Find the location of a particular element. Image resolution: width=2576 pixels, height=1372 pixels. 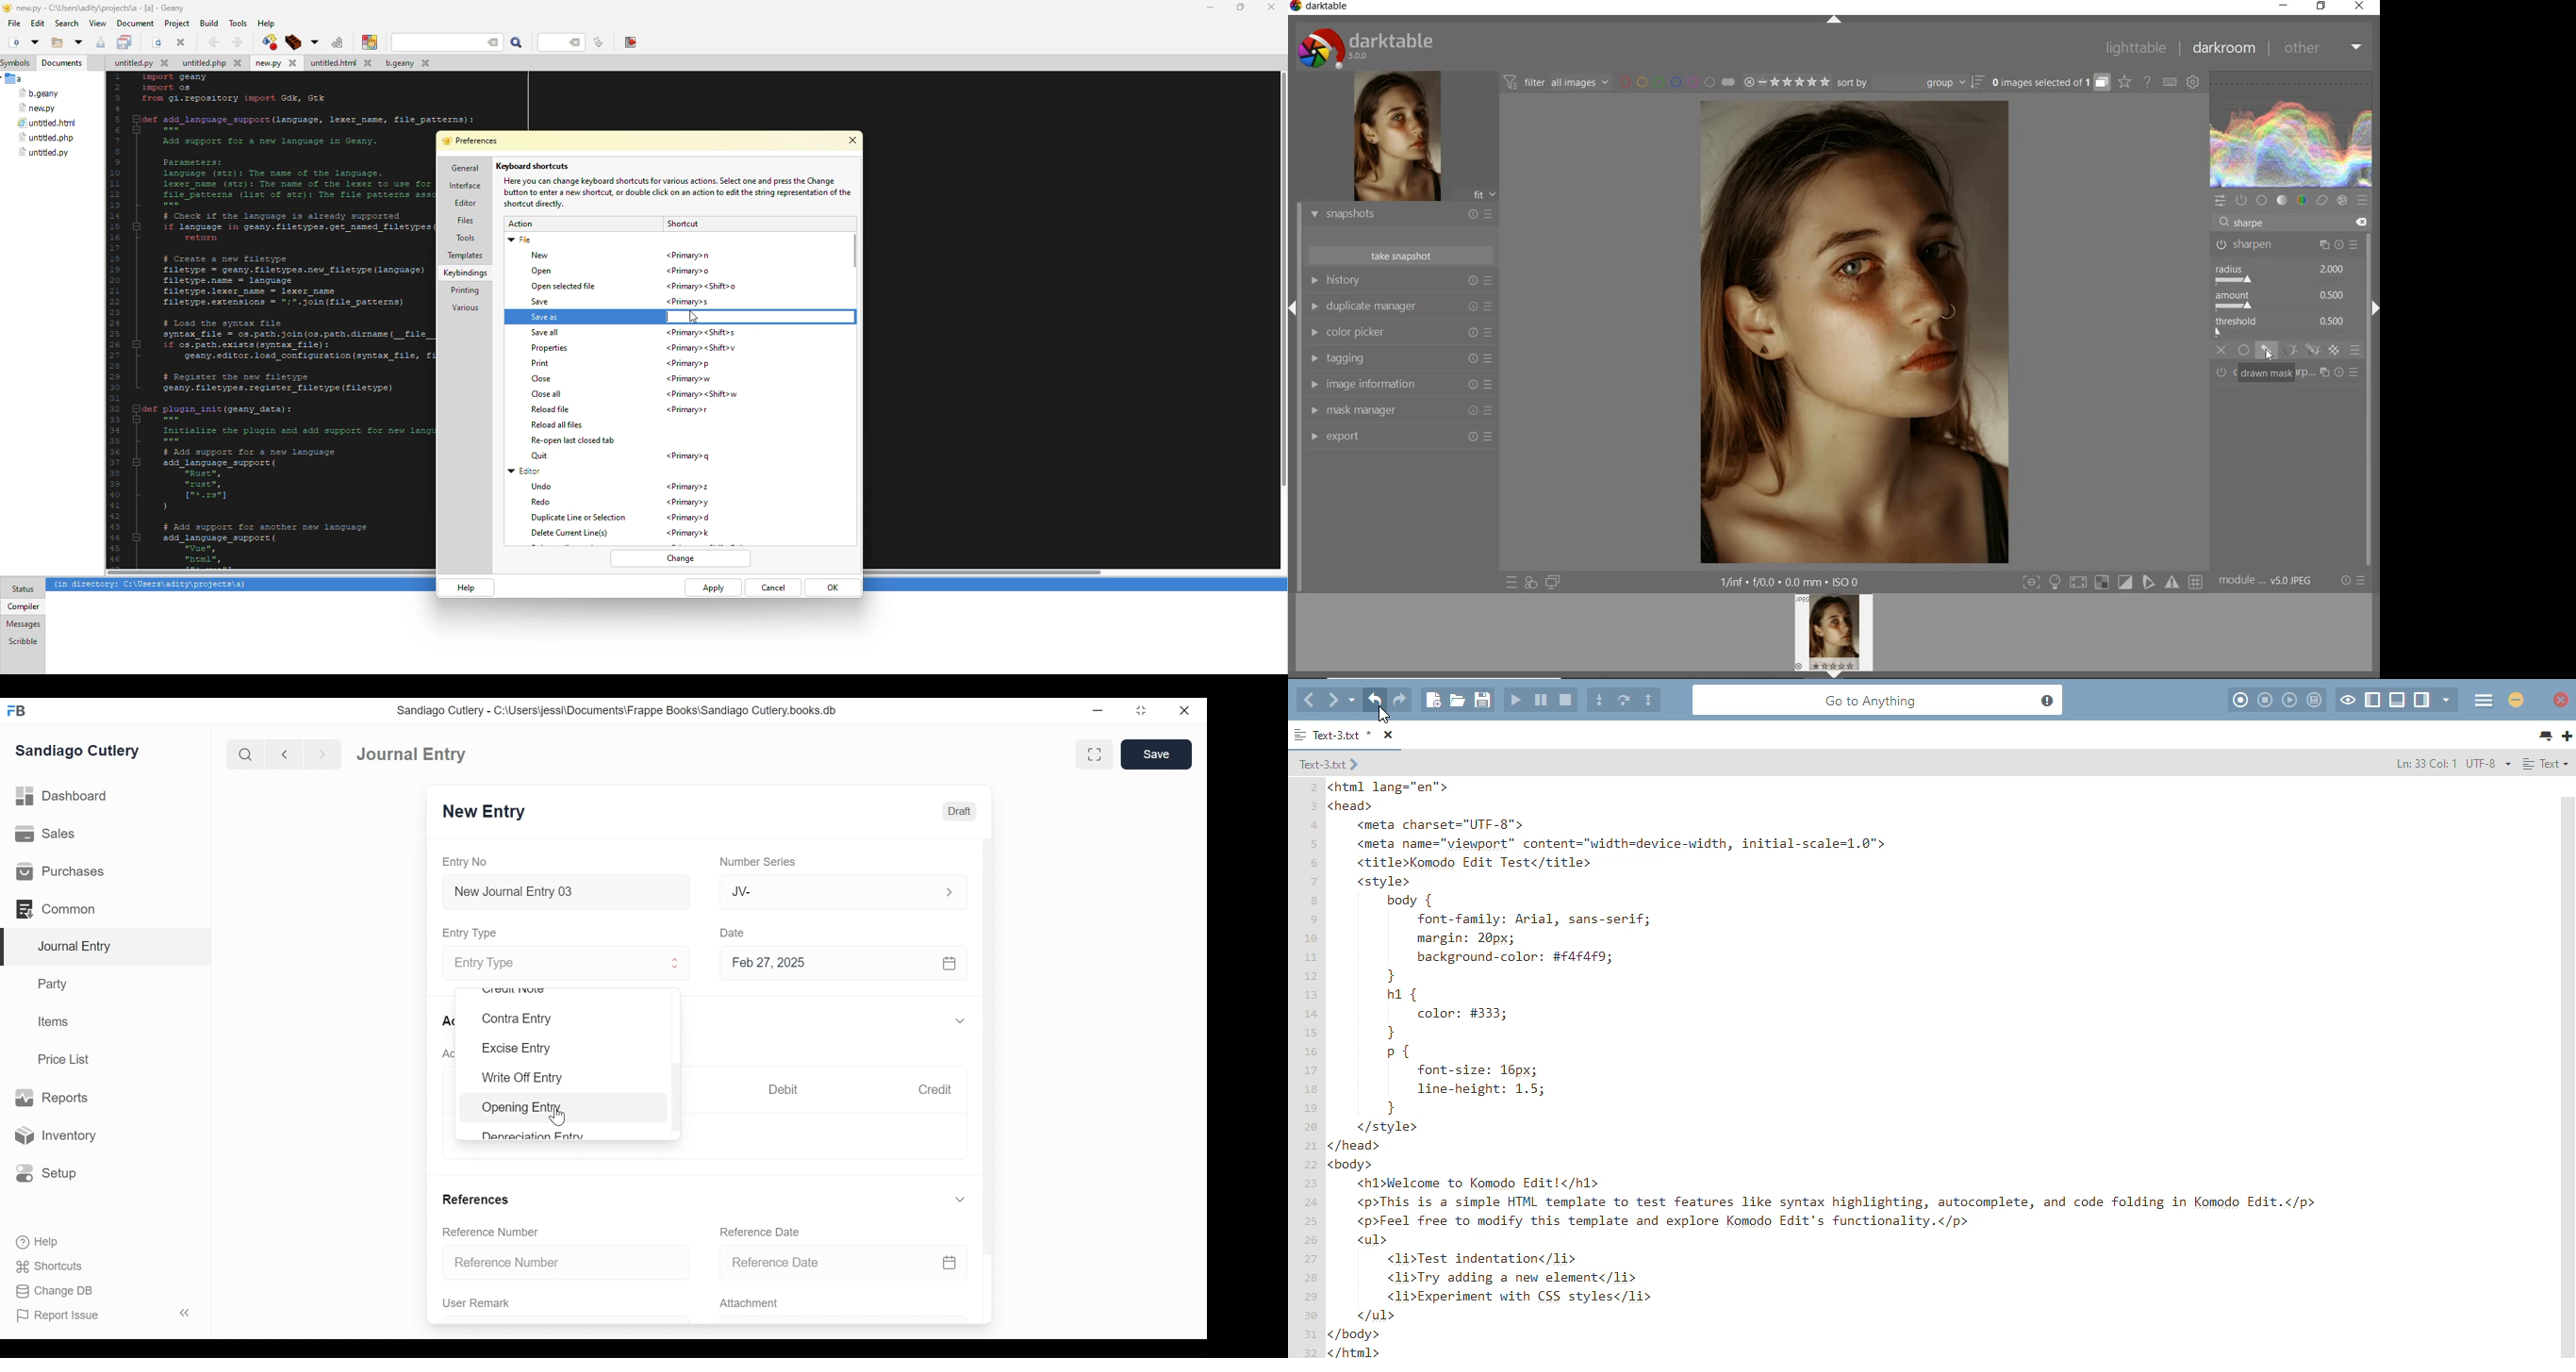

record macro is located at coordinates (2240, 700).